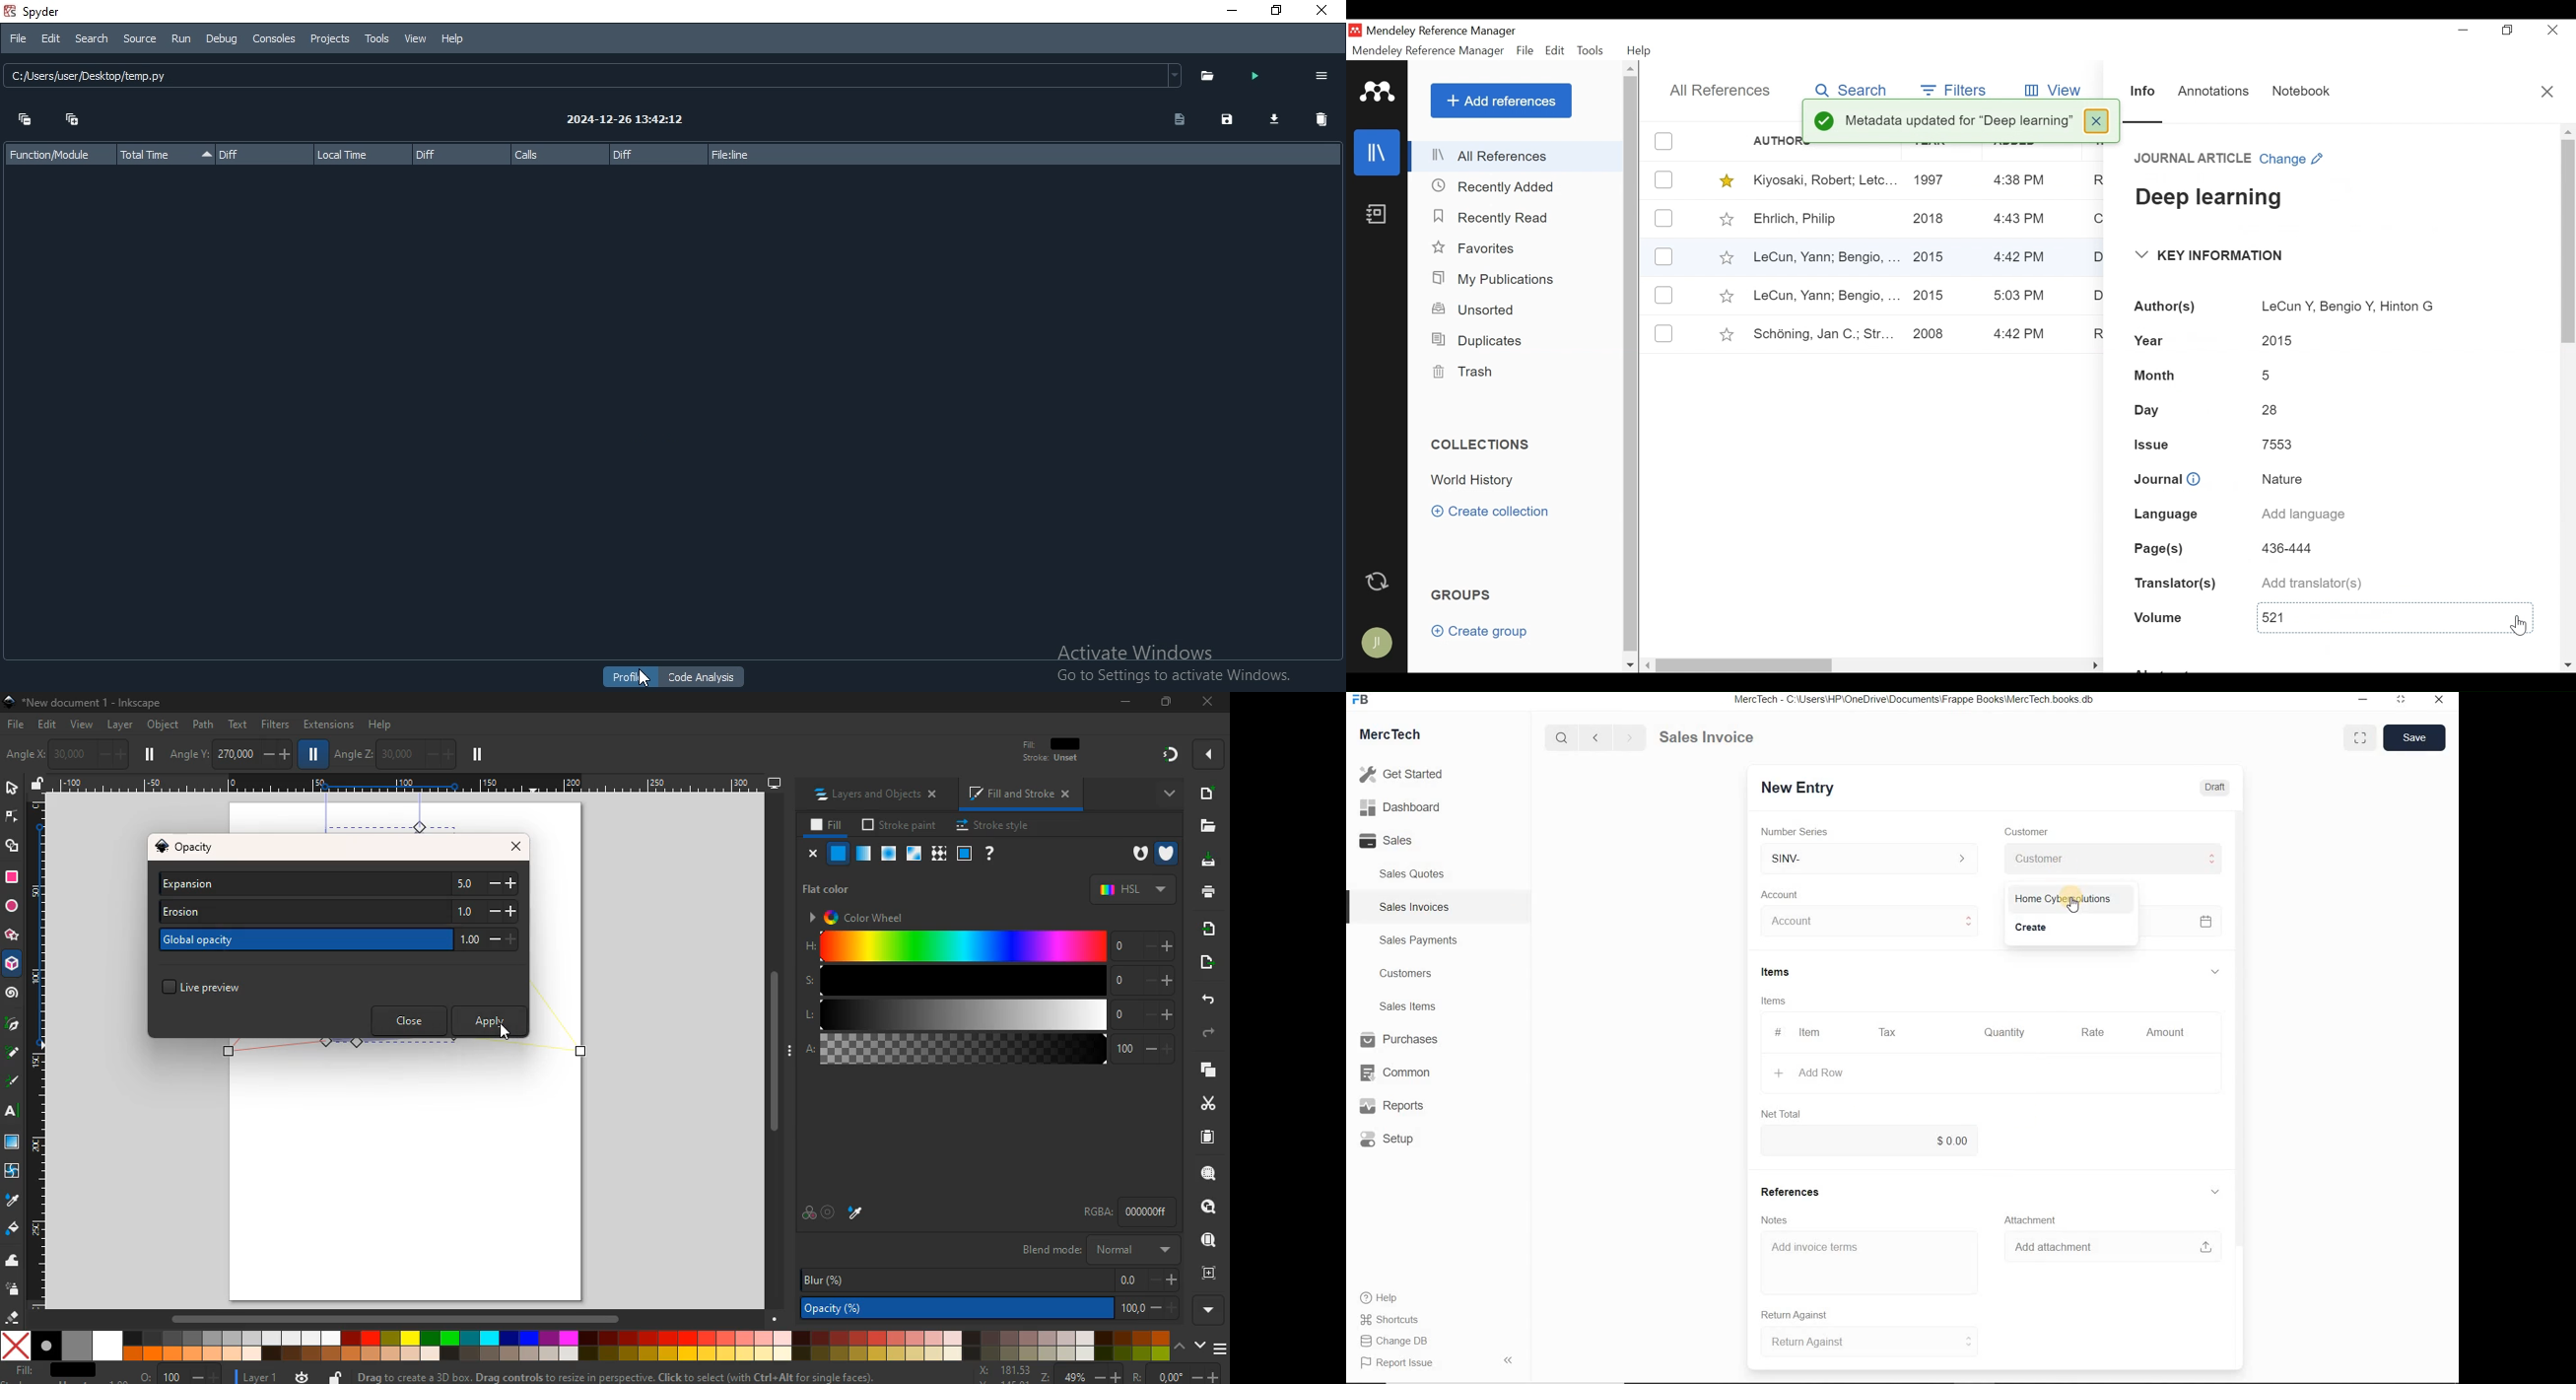 The width and height of the screenshot is (2576, 1400). I want to click on Time, so click(2021, 258).